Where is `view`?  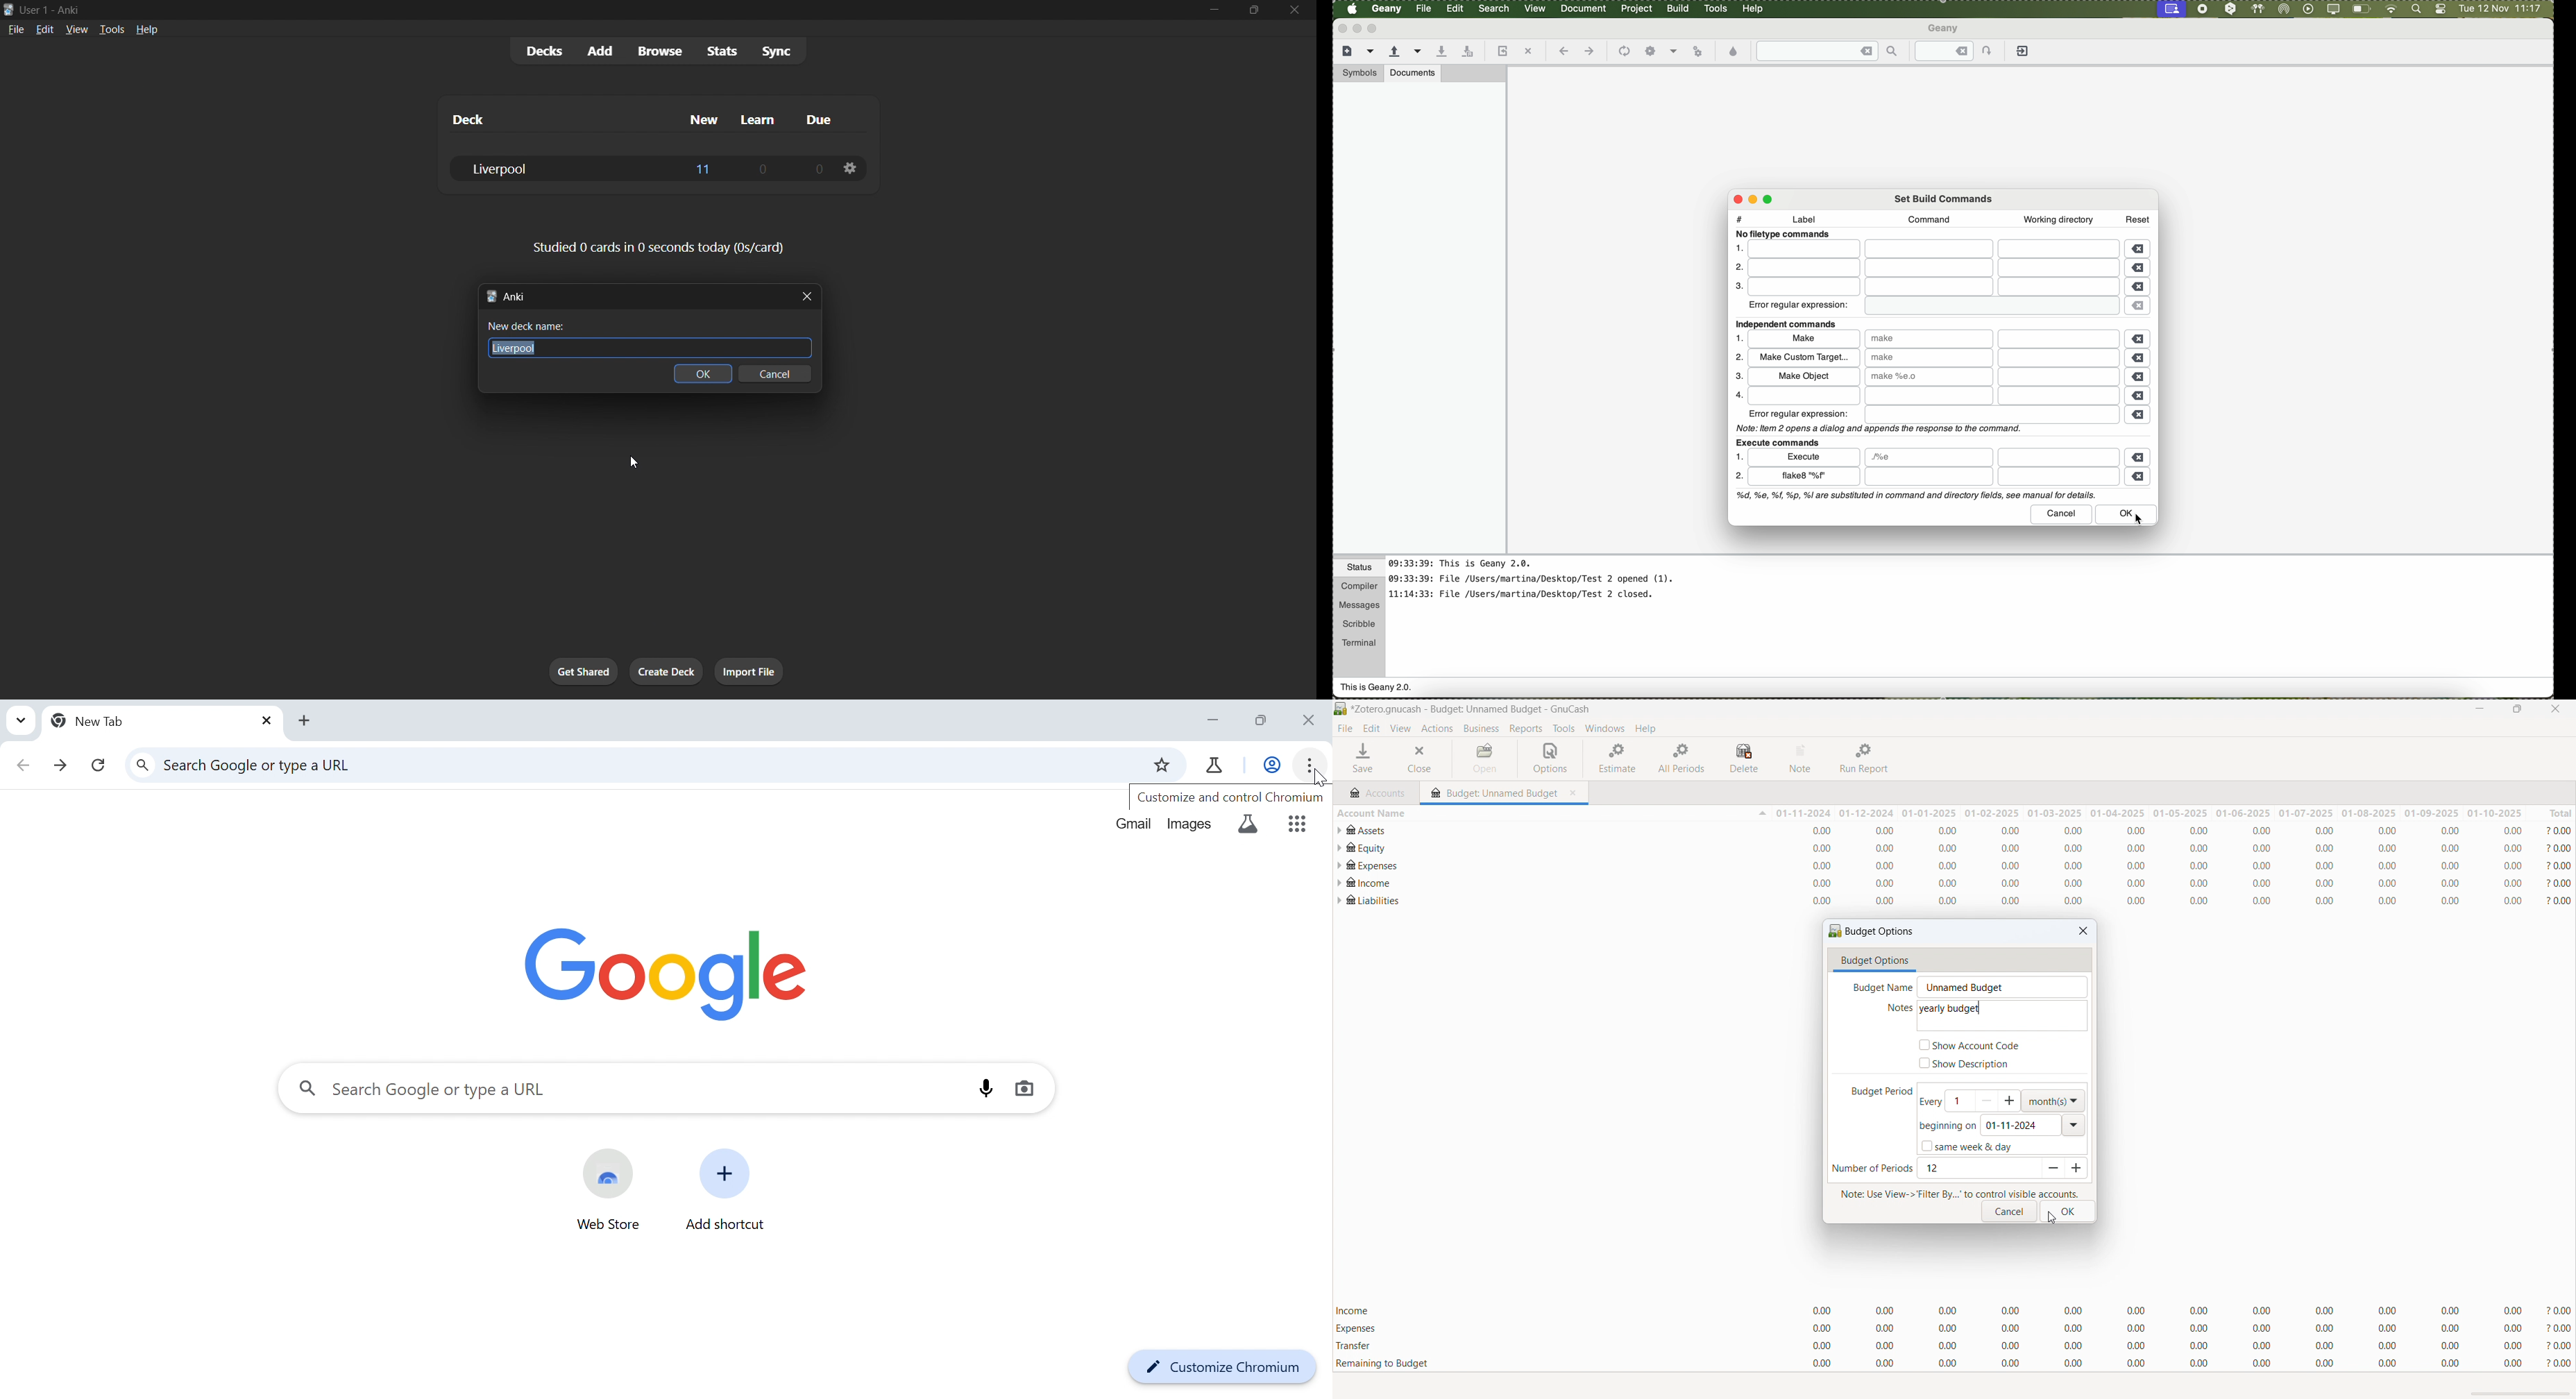
view is located at coordinates (1535, 7).